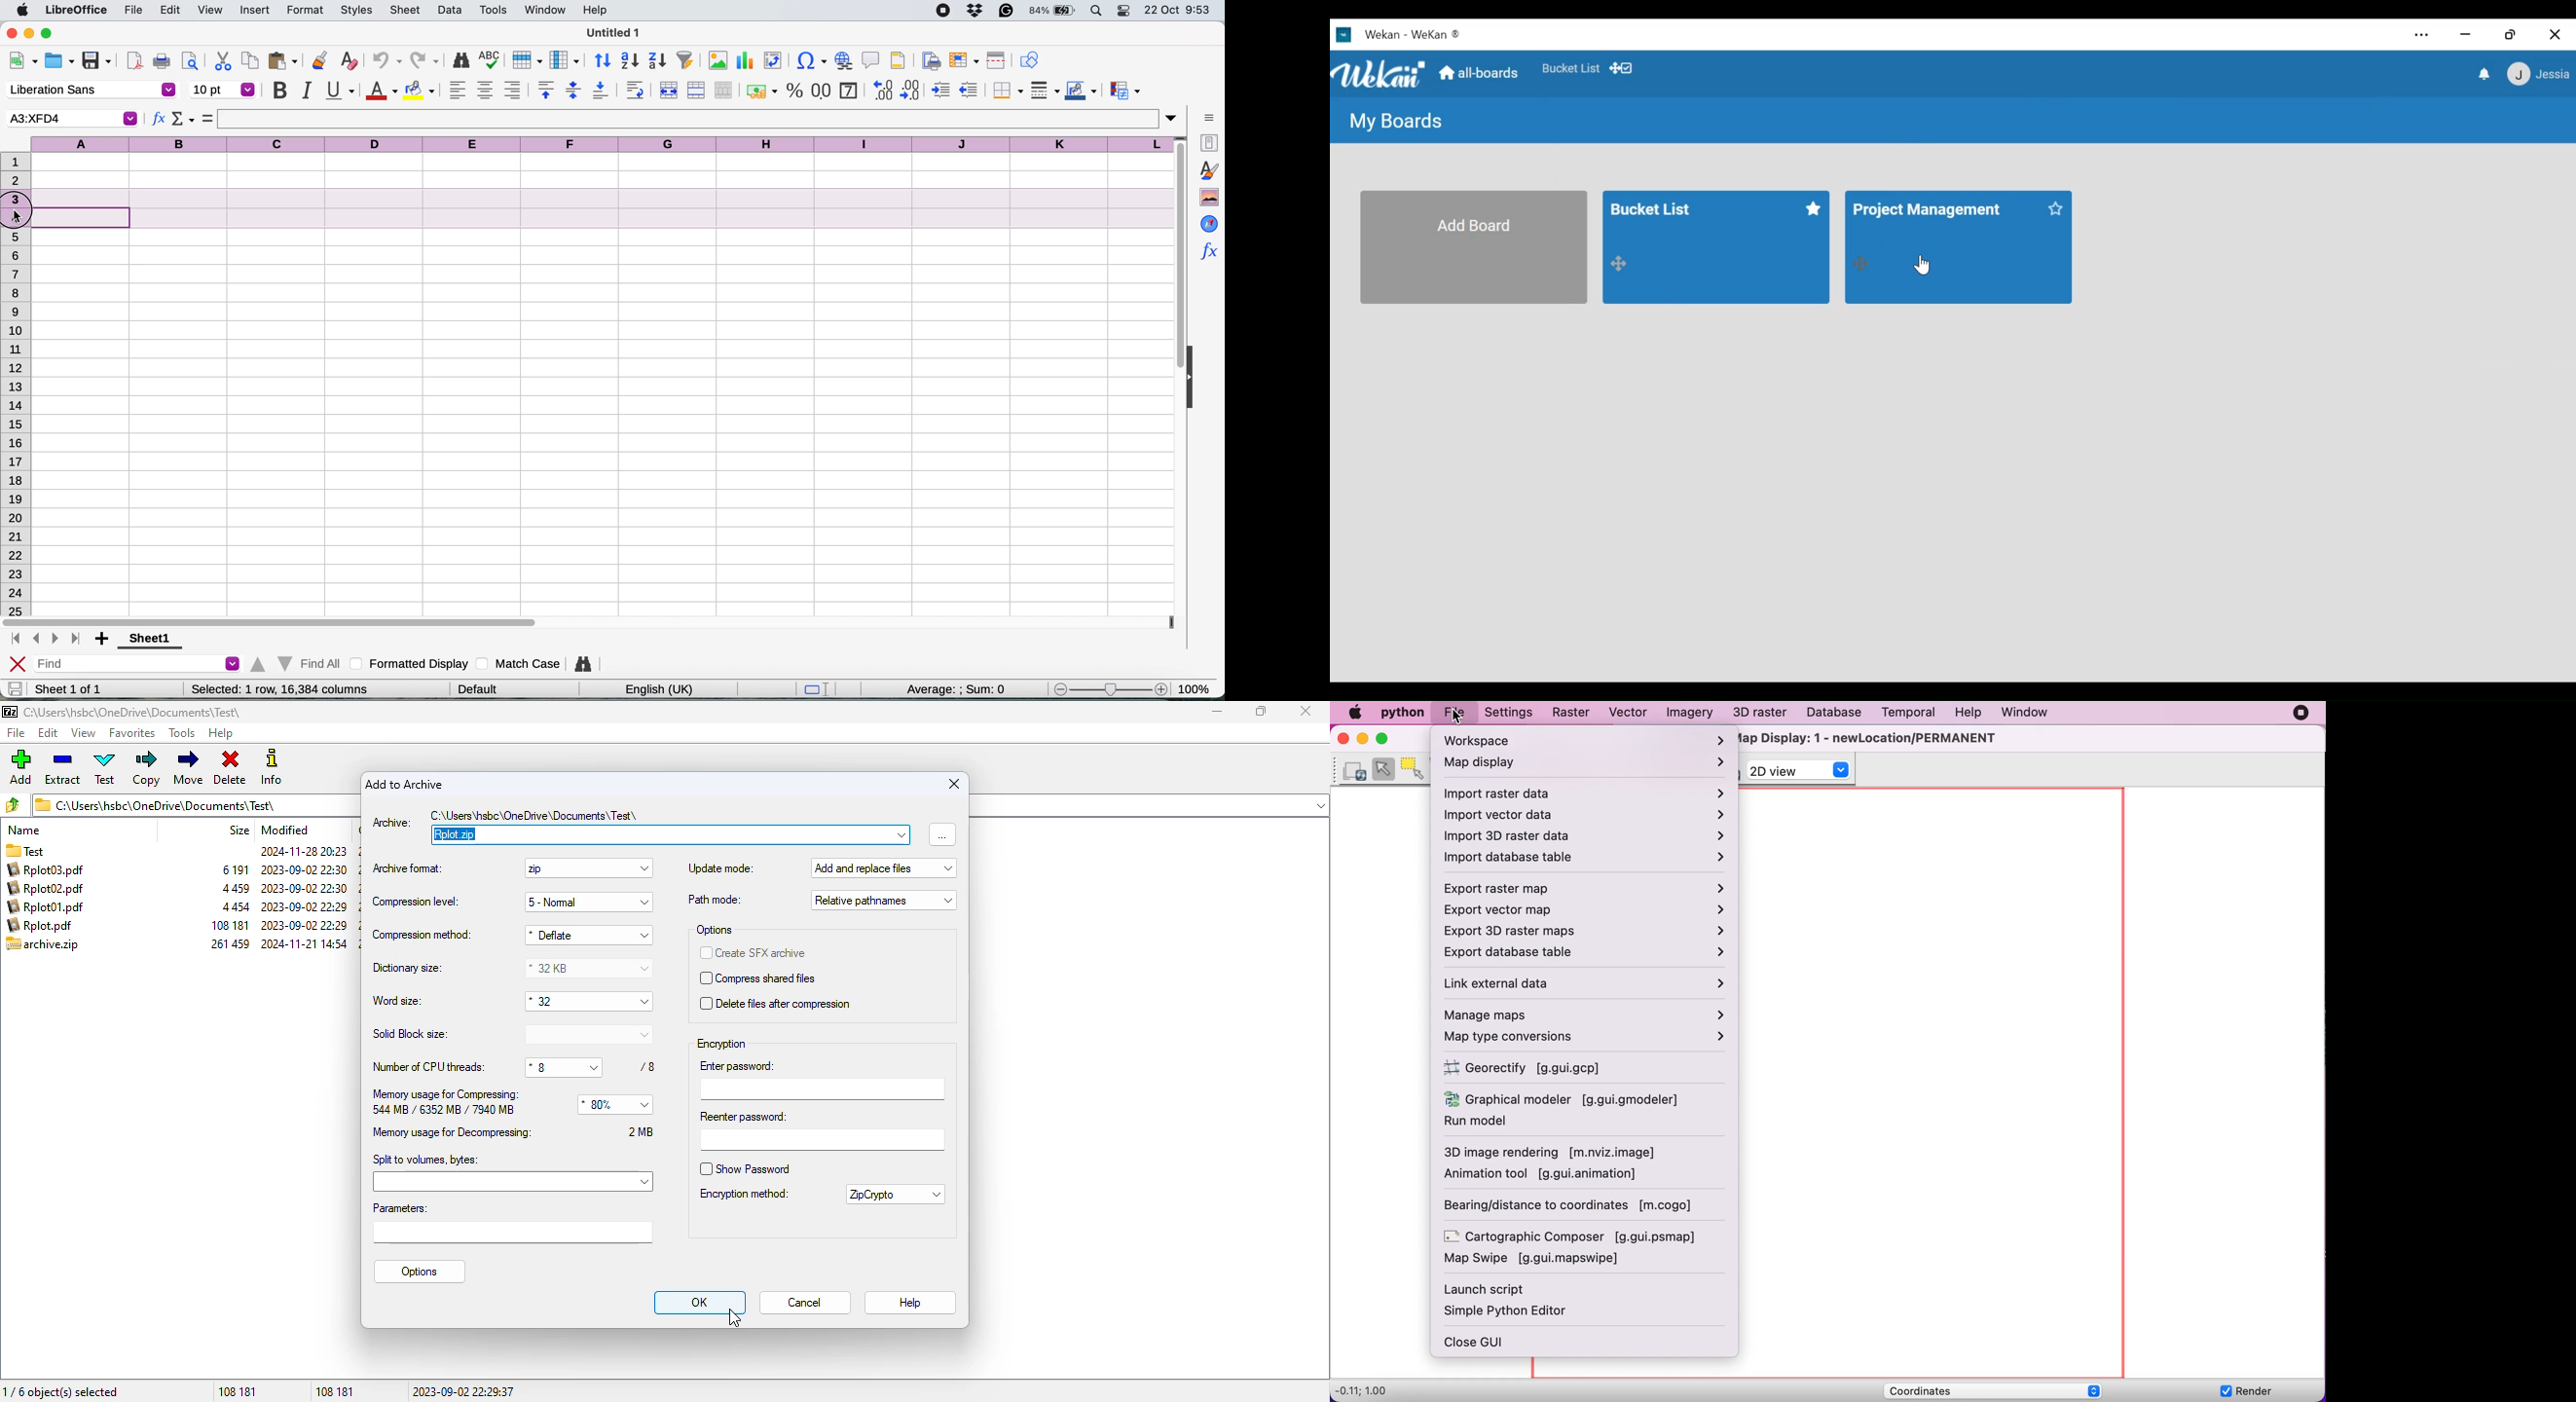  I want to click on function wizard, so click(1209, 250).